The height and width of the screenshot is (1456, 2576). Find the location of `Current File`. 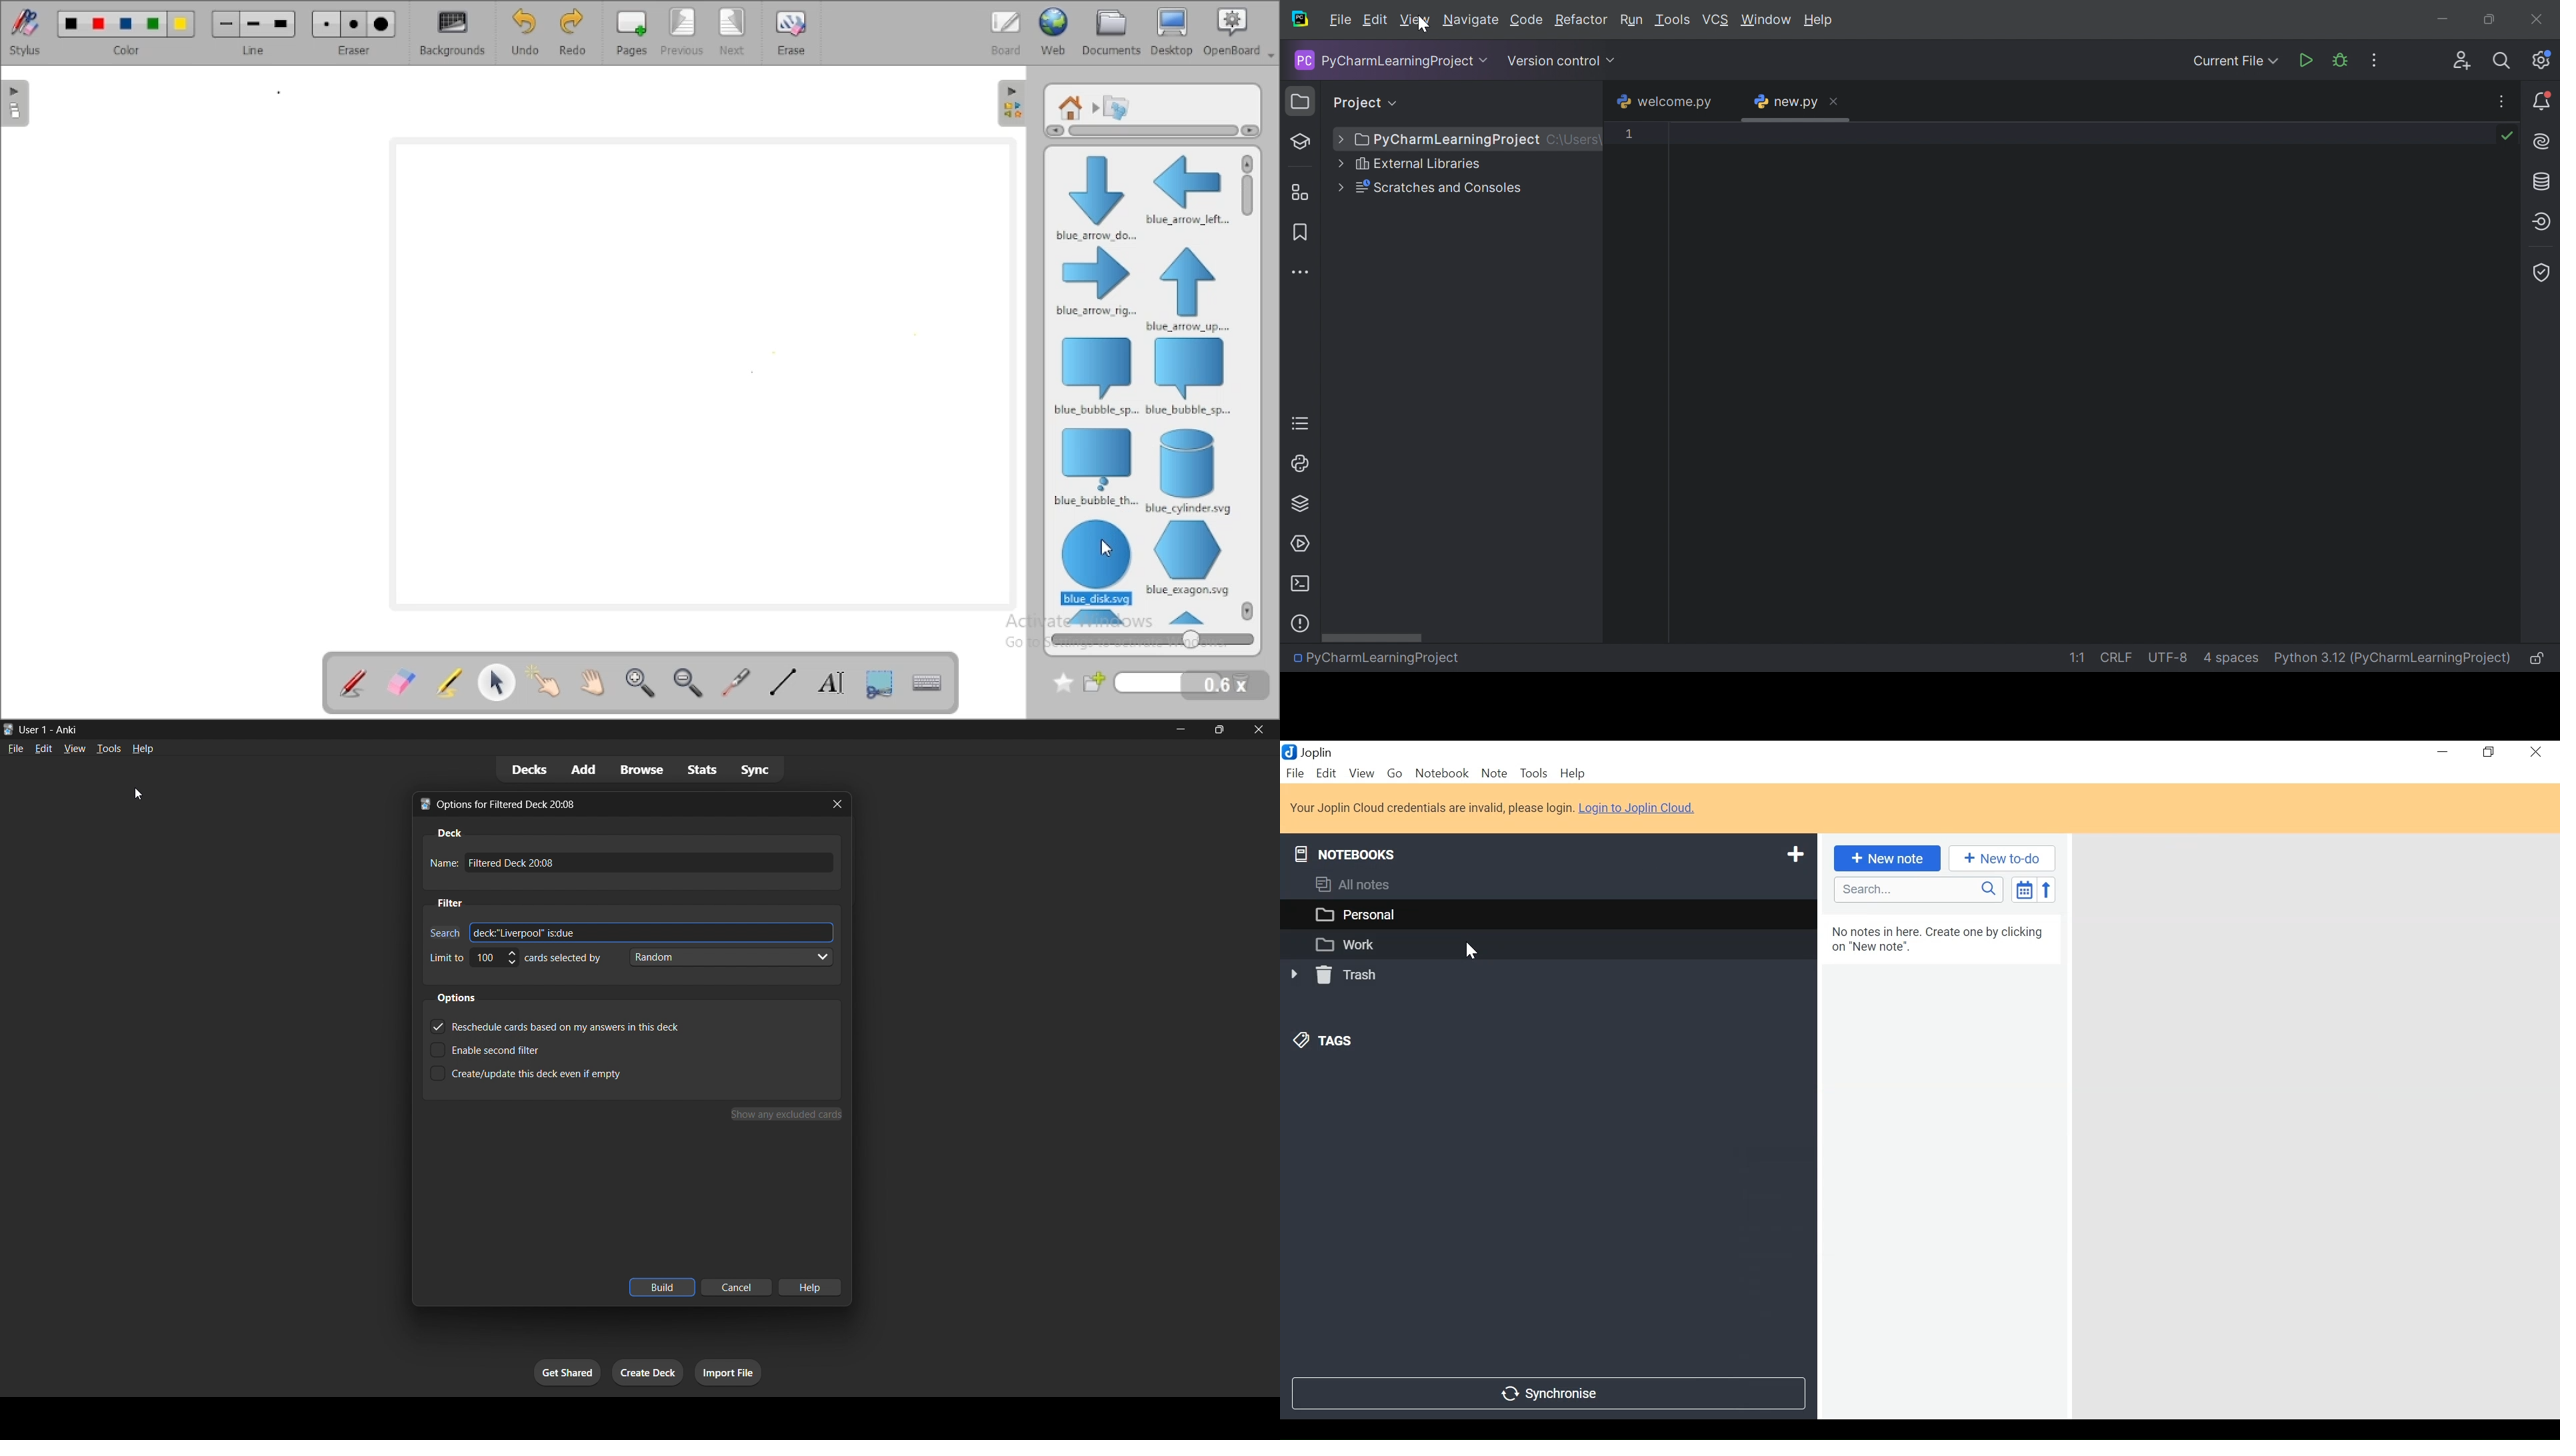

Current File is located at coordinates (2237, 62).